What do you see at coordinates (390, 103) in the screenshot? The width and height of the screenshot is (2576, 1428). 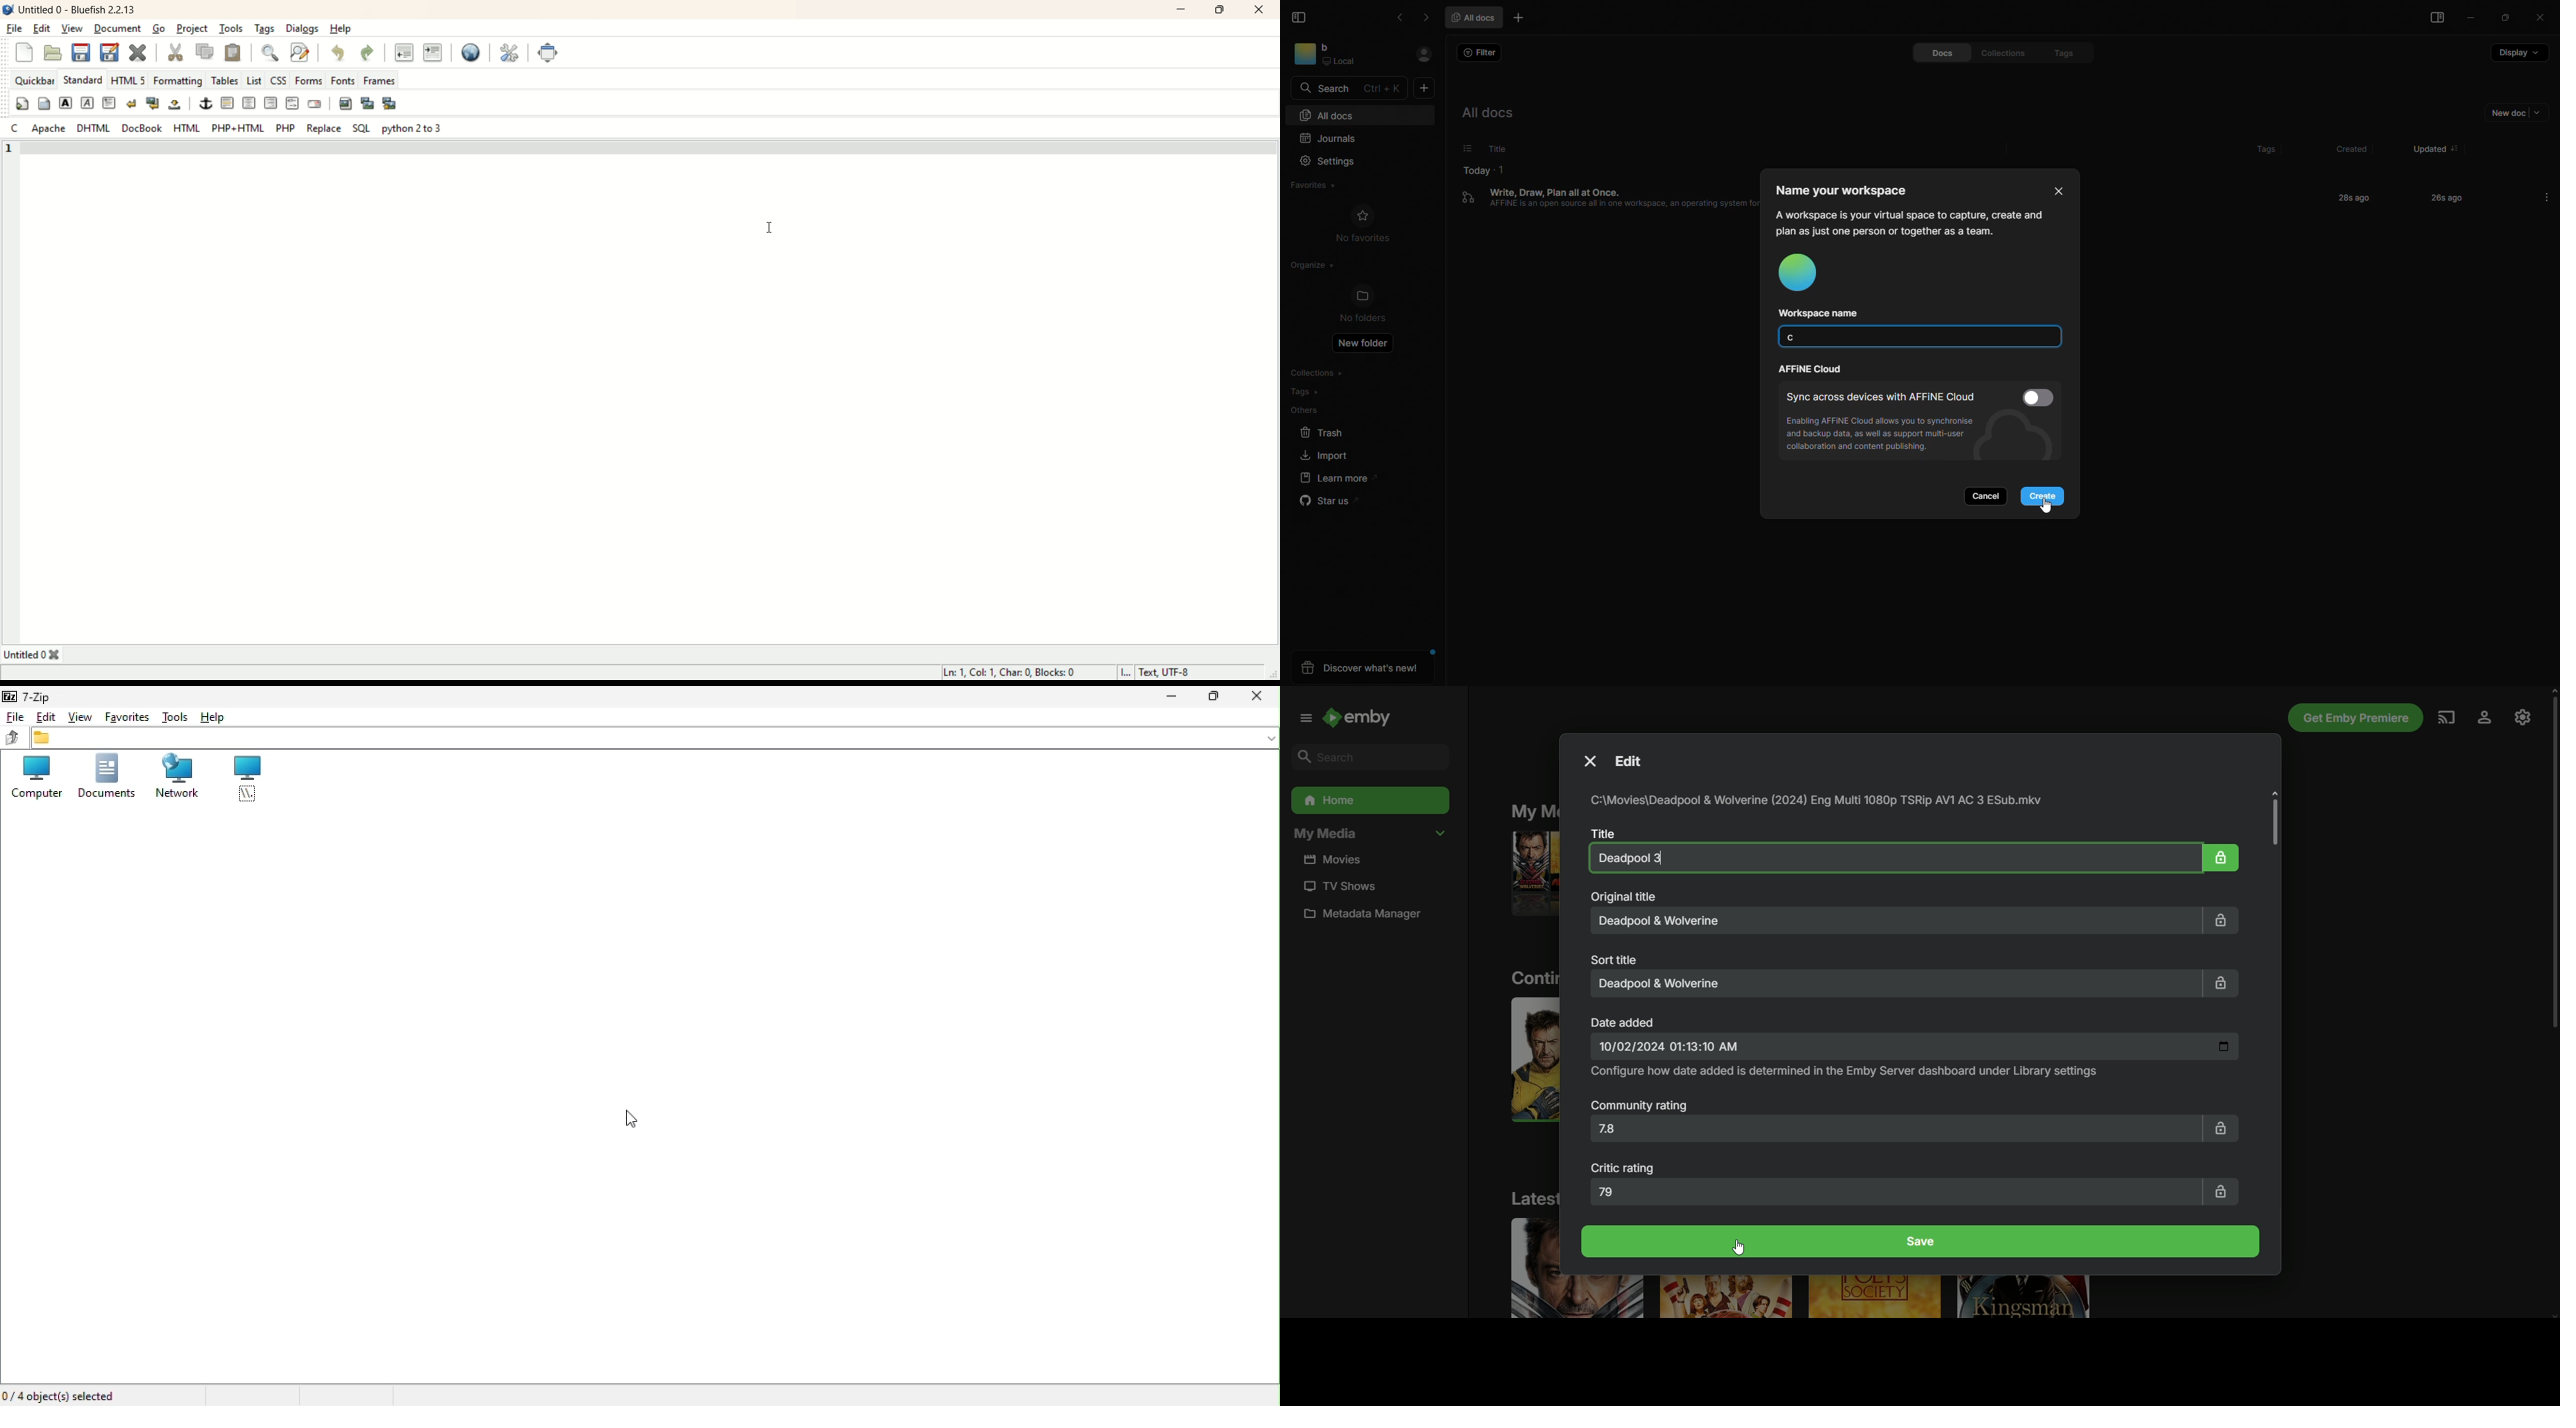 I see `multi thumbnail` at bounding box center [390, 103].